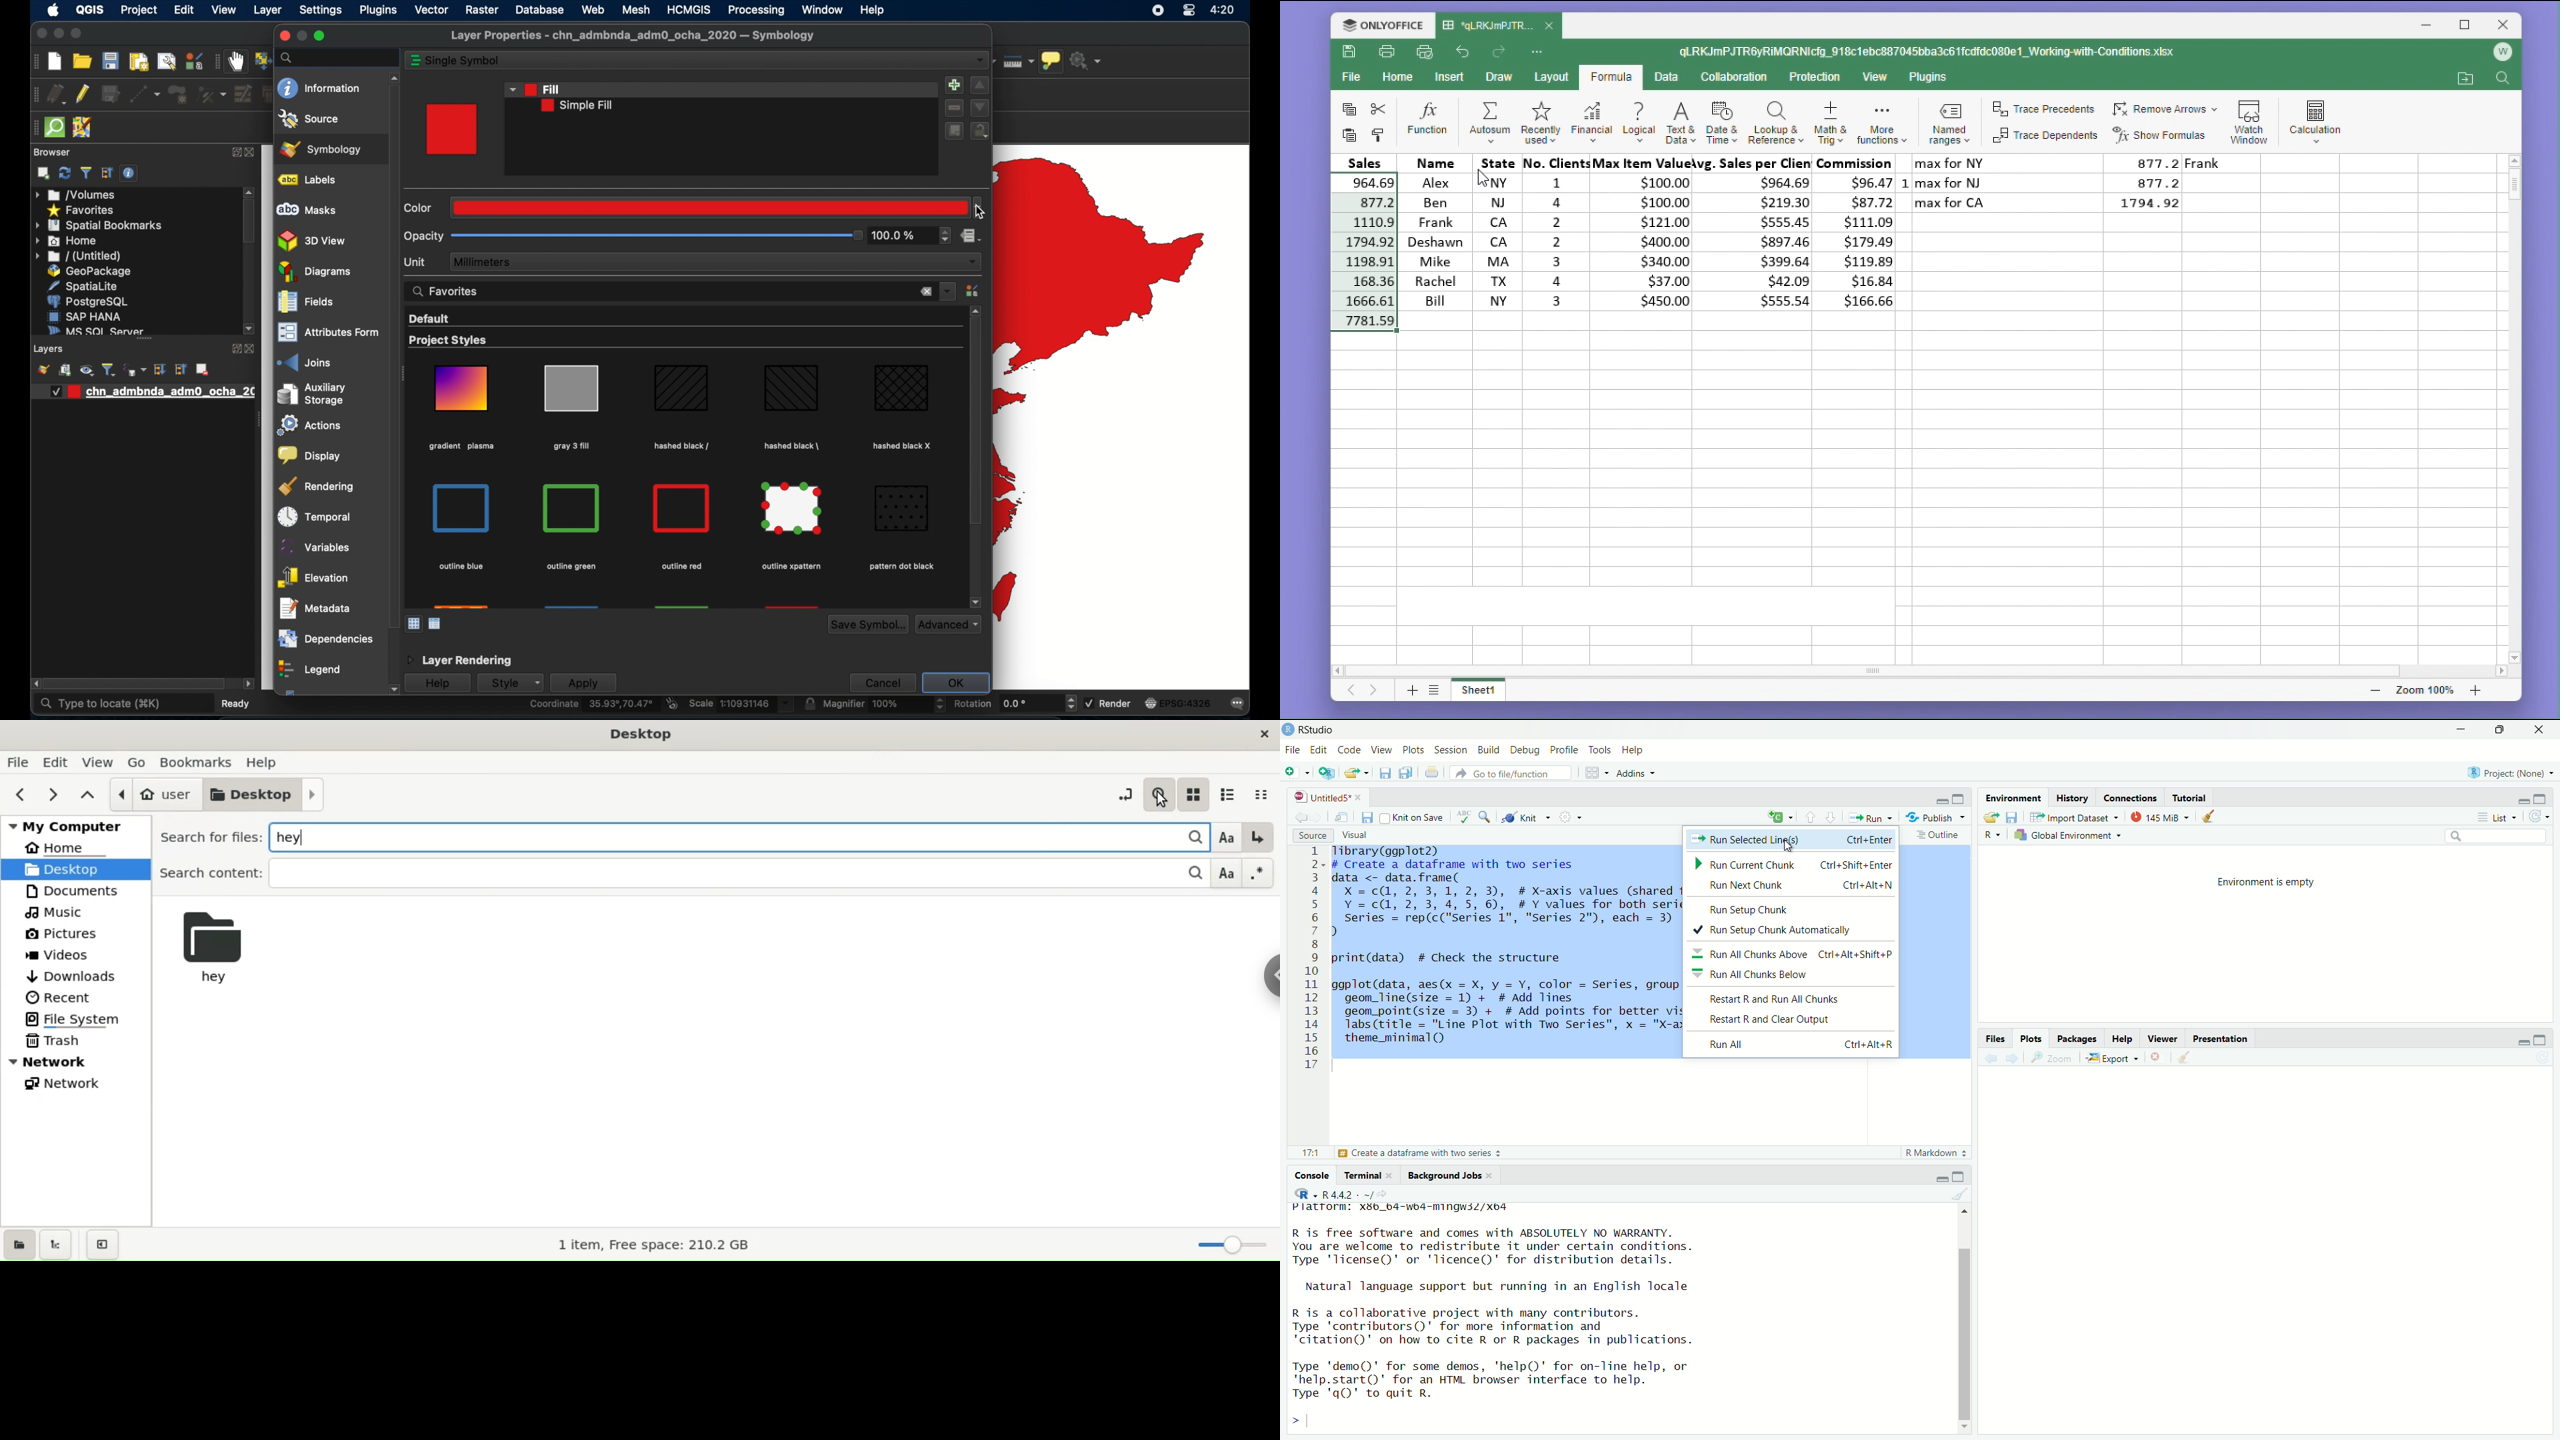 Image resolution: width=2576 pixels, height=1456 pixels. What do you see at coordinates (976, 310) in the screenshot?
I see `scroll up arrow` at bounding box center [976, 310].